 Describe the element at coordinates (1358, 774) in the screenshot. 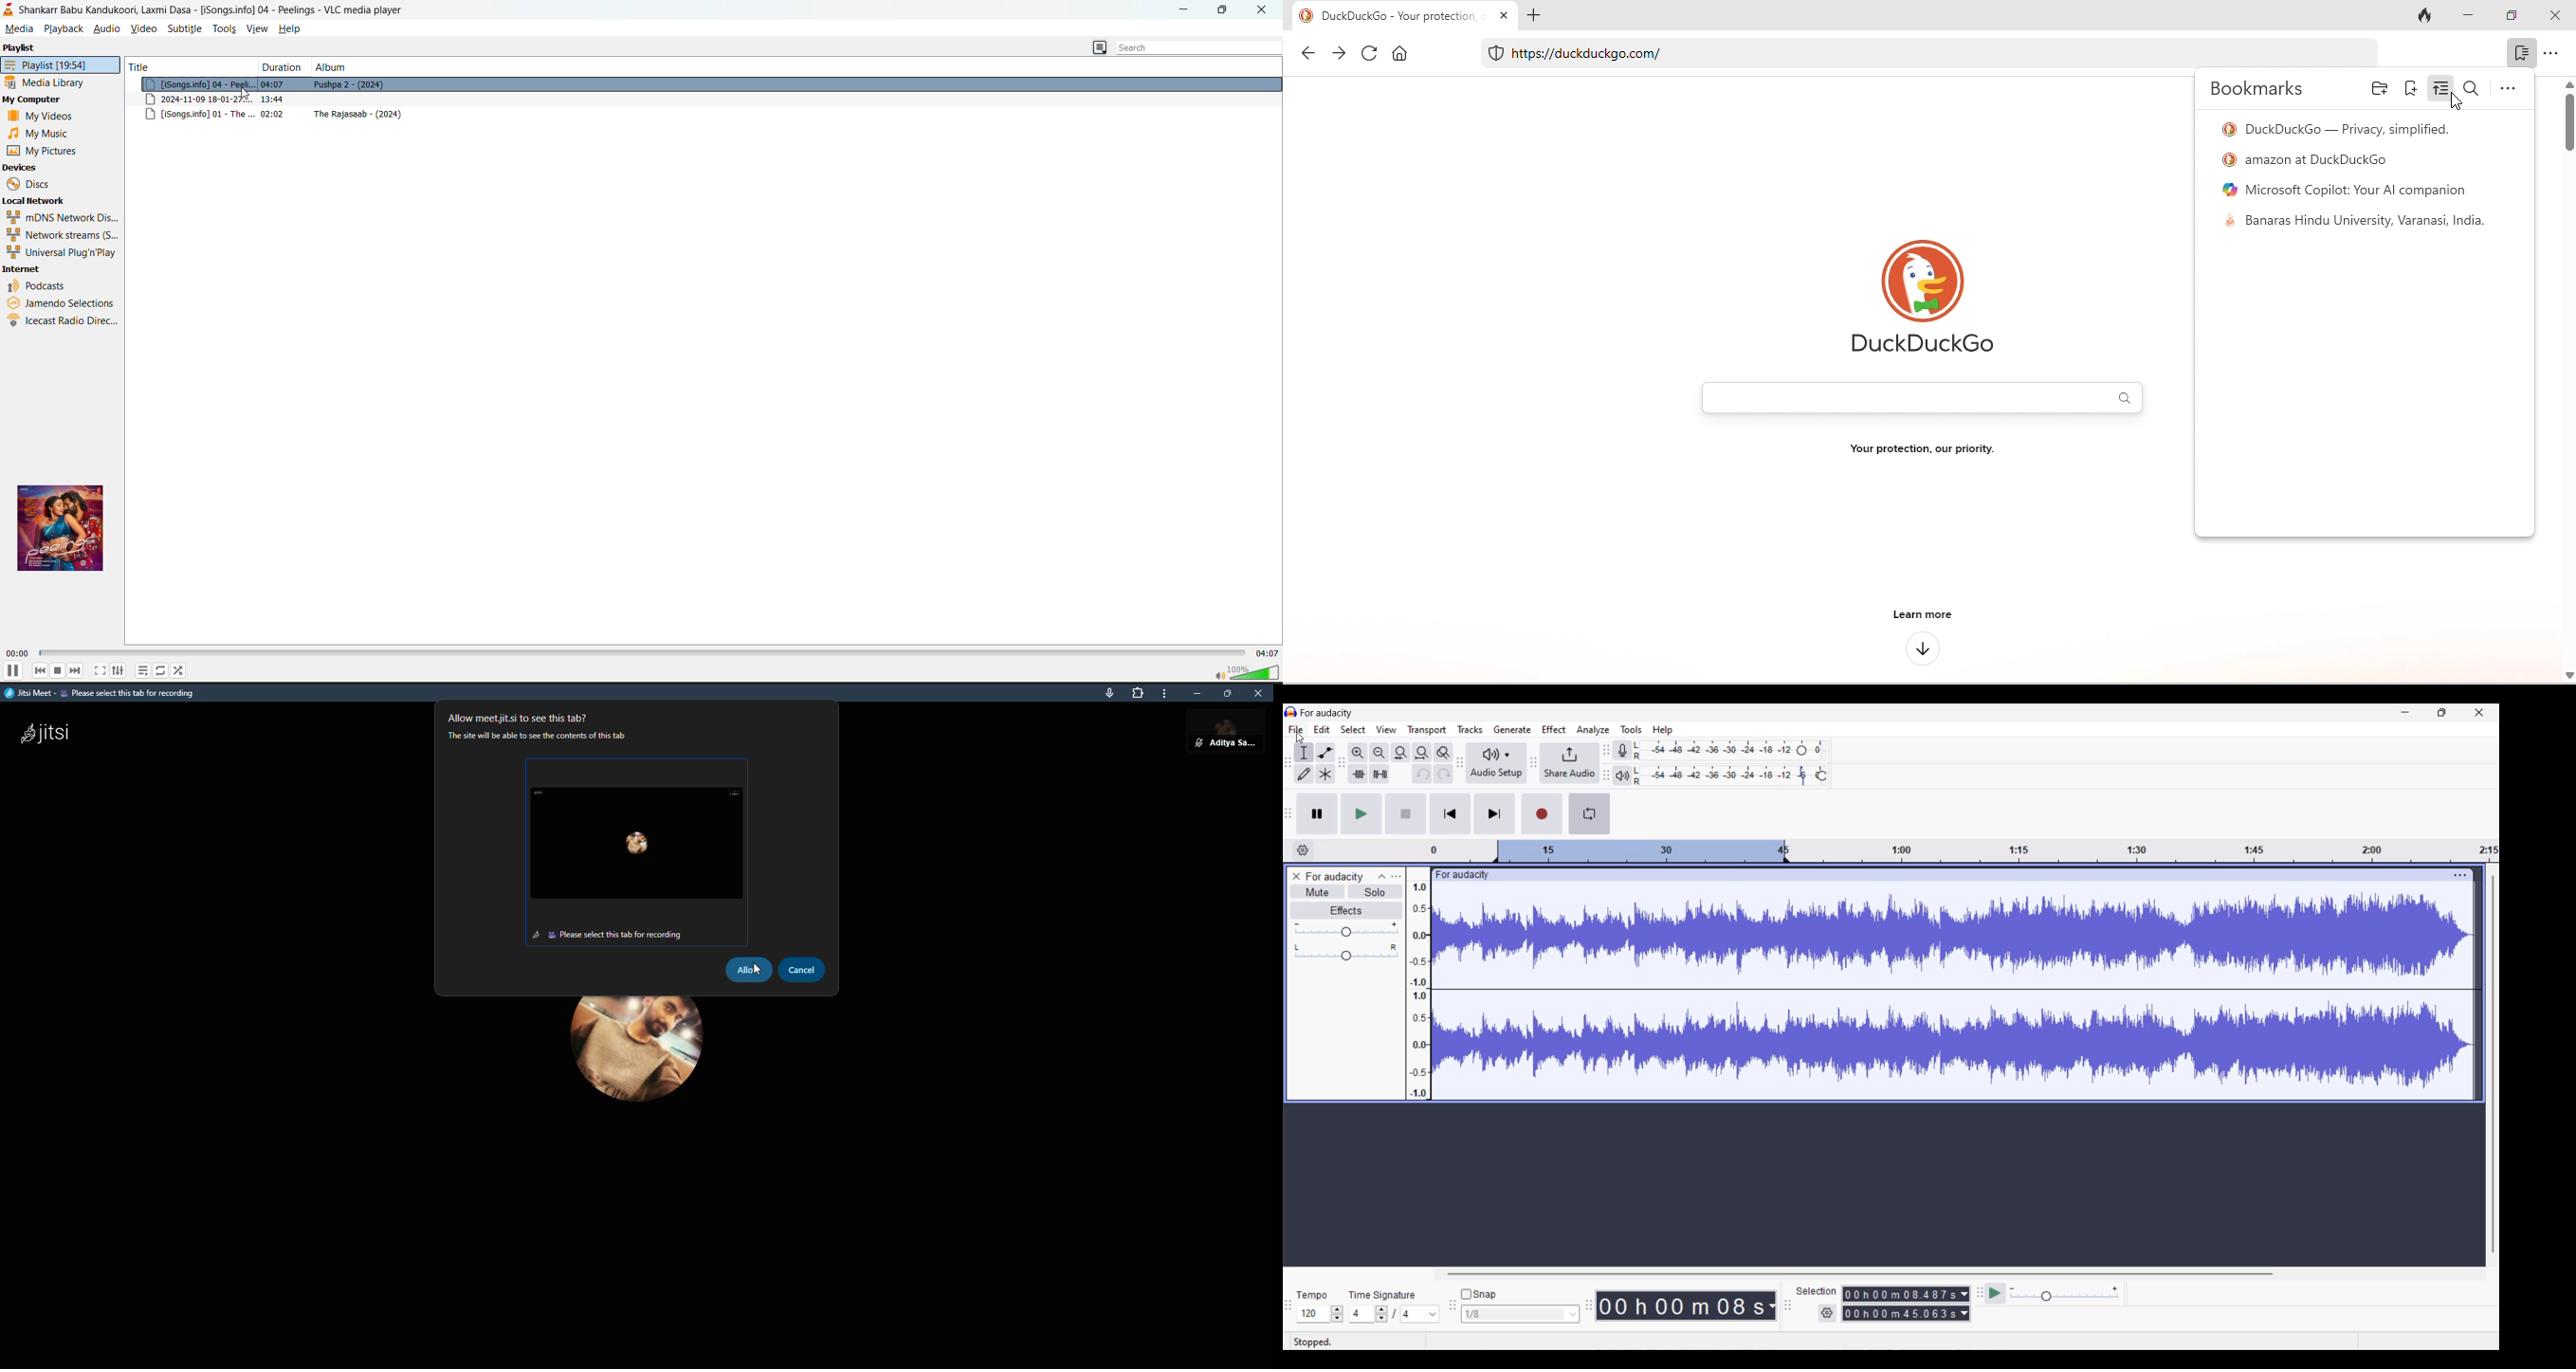

I see `Trim audio outside selection` at that location.